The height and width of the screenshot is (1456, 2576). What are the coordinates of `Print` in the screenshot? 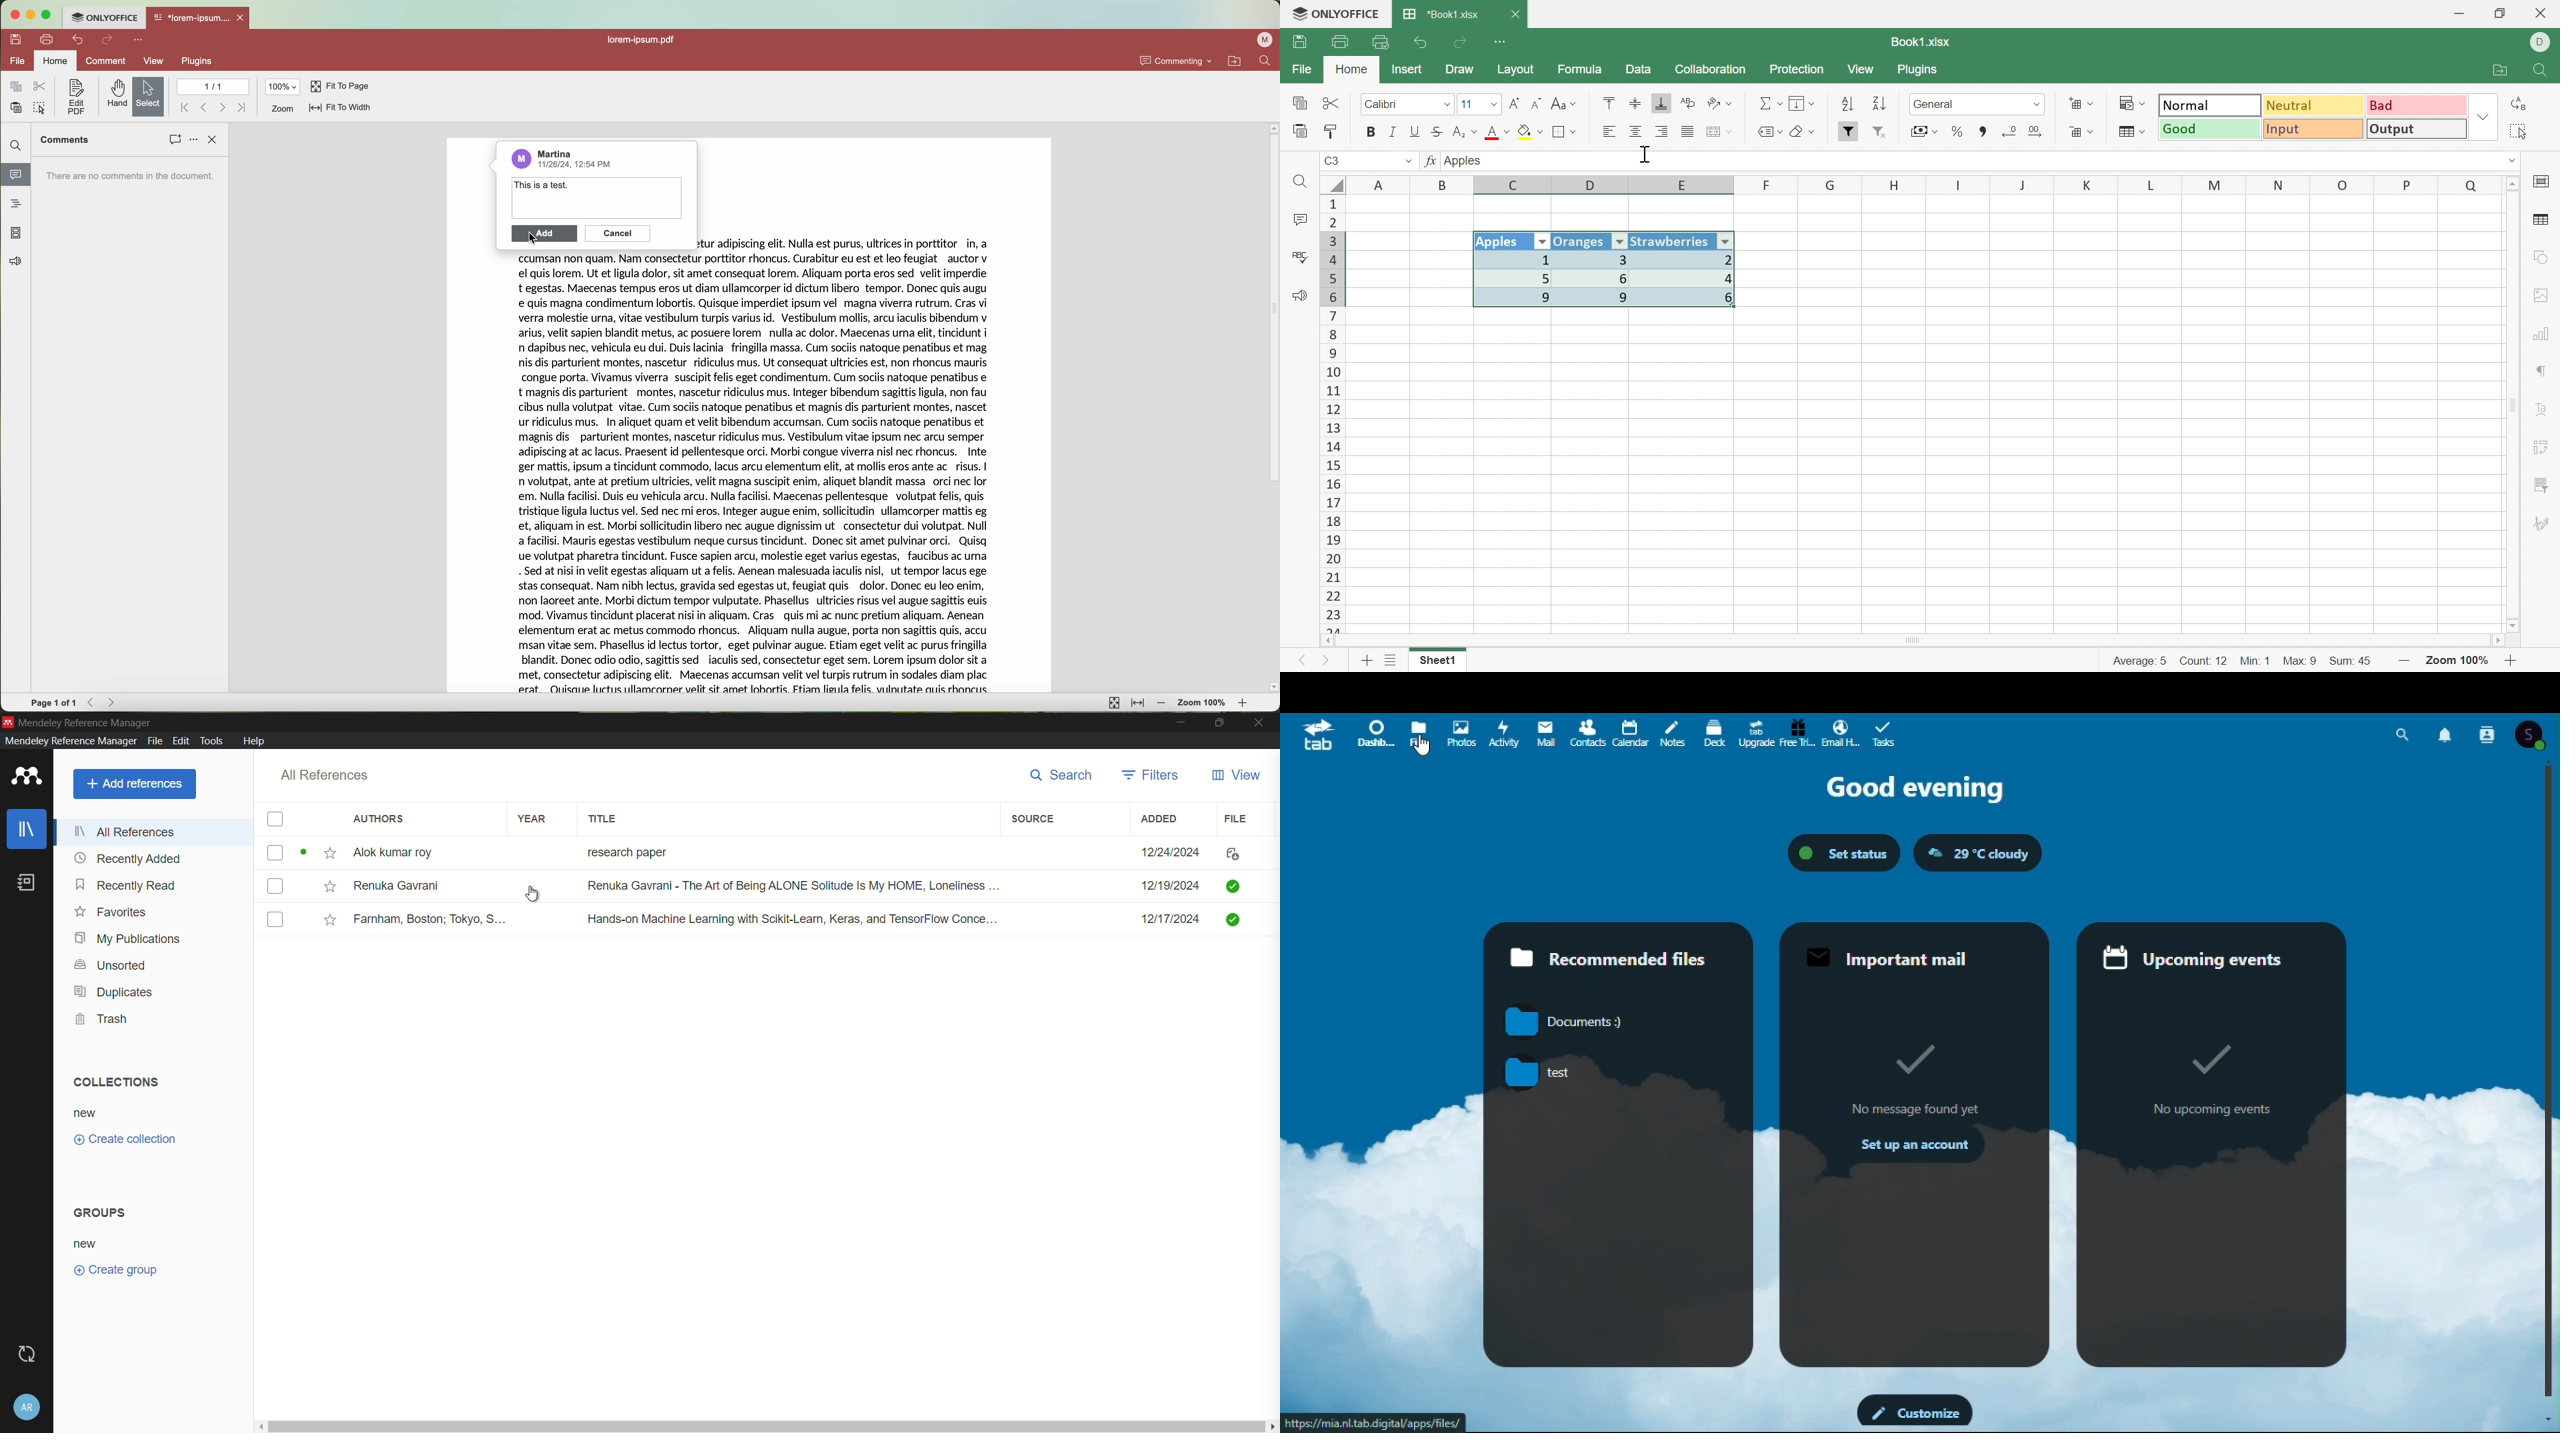 It's located at (1339, 42).